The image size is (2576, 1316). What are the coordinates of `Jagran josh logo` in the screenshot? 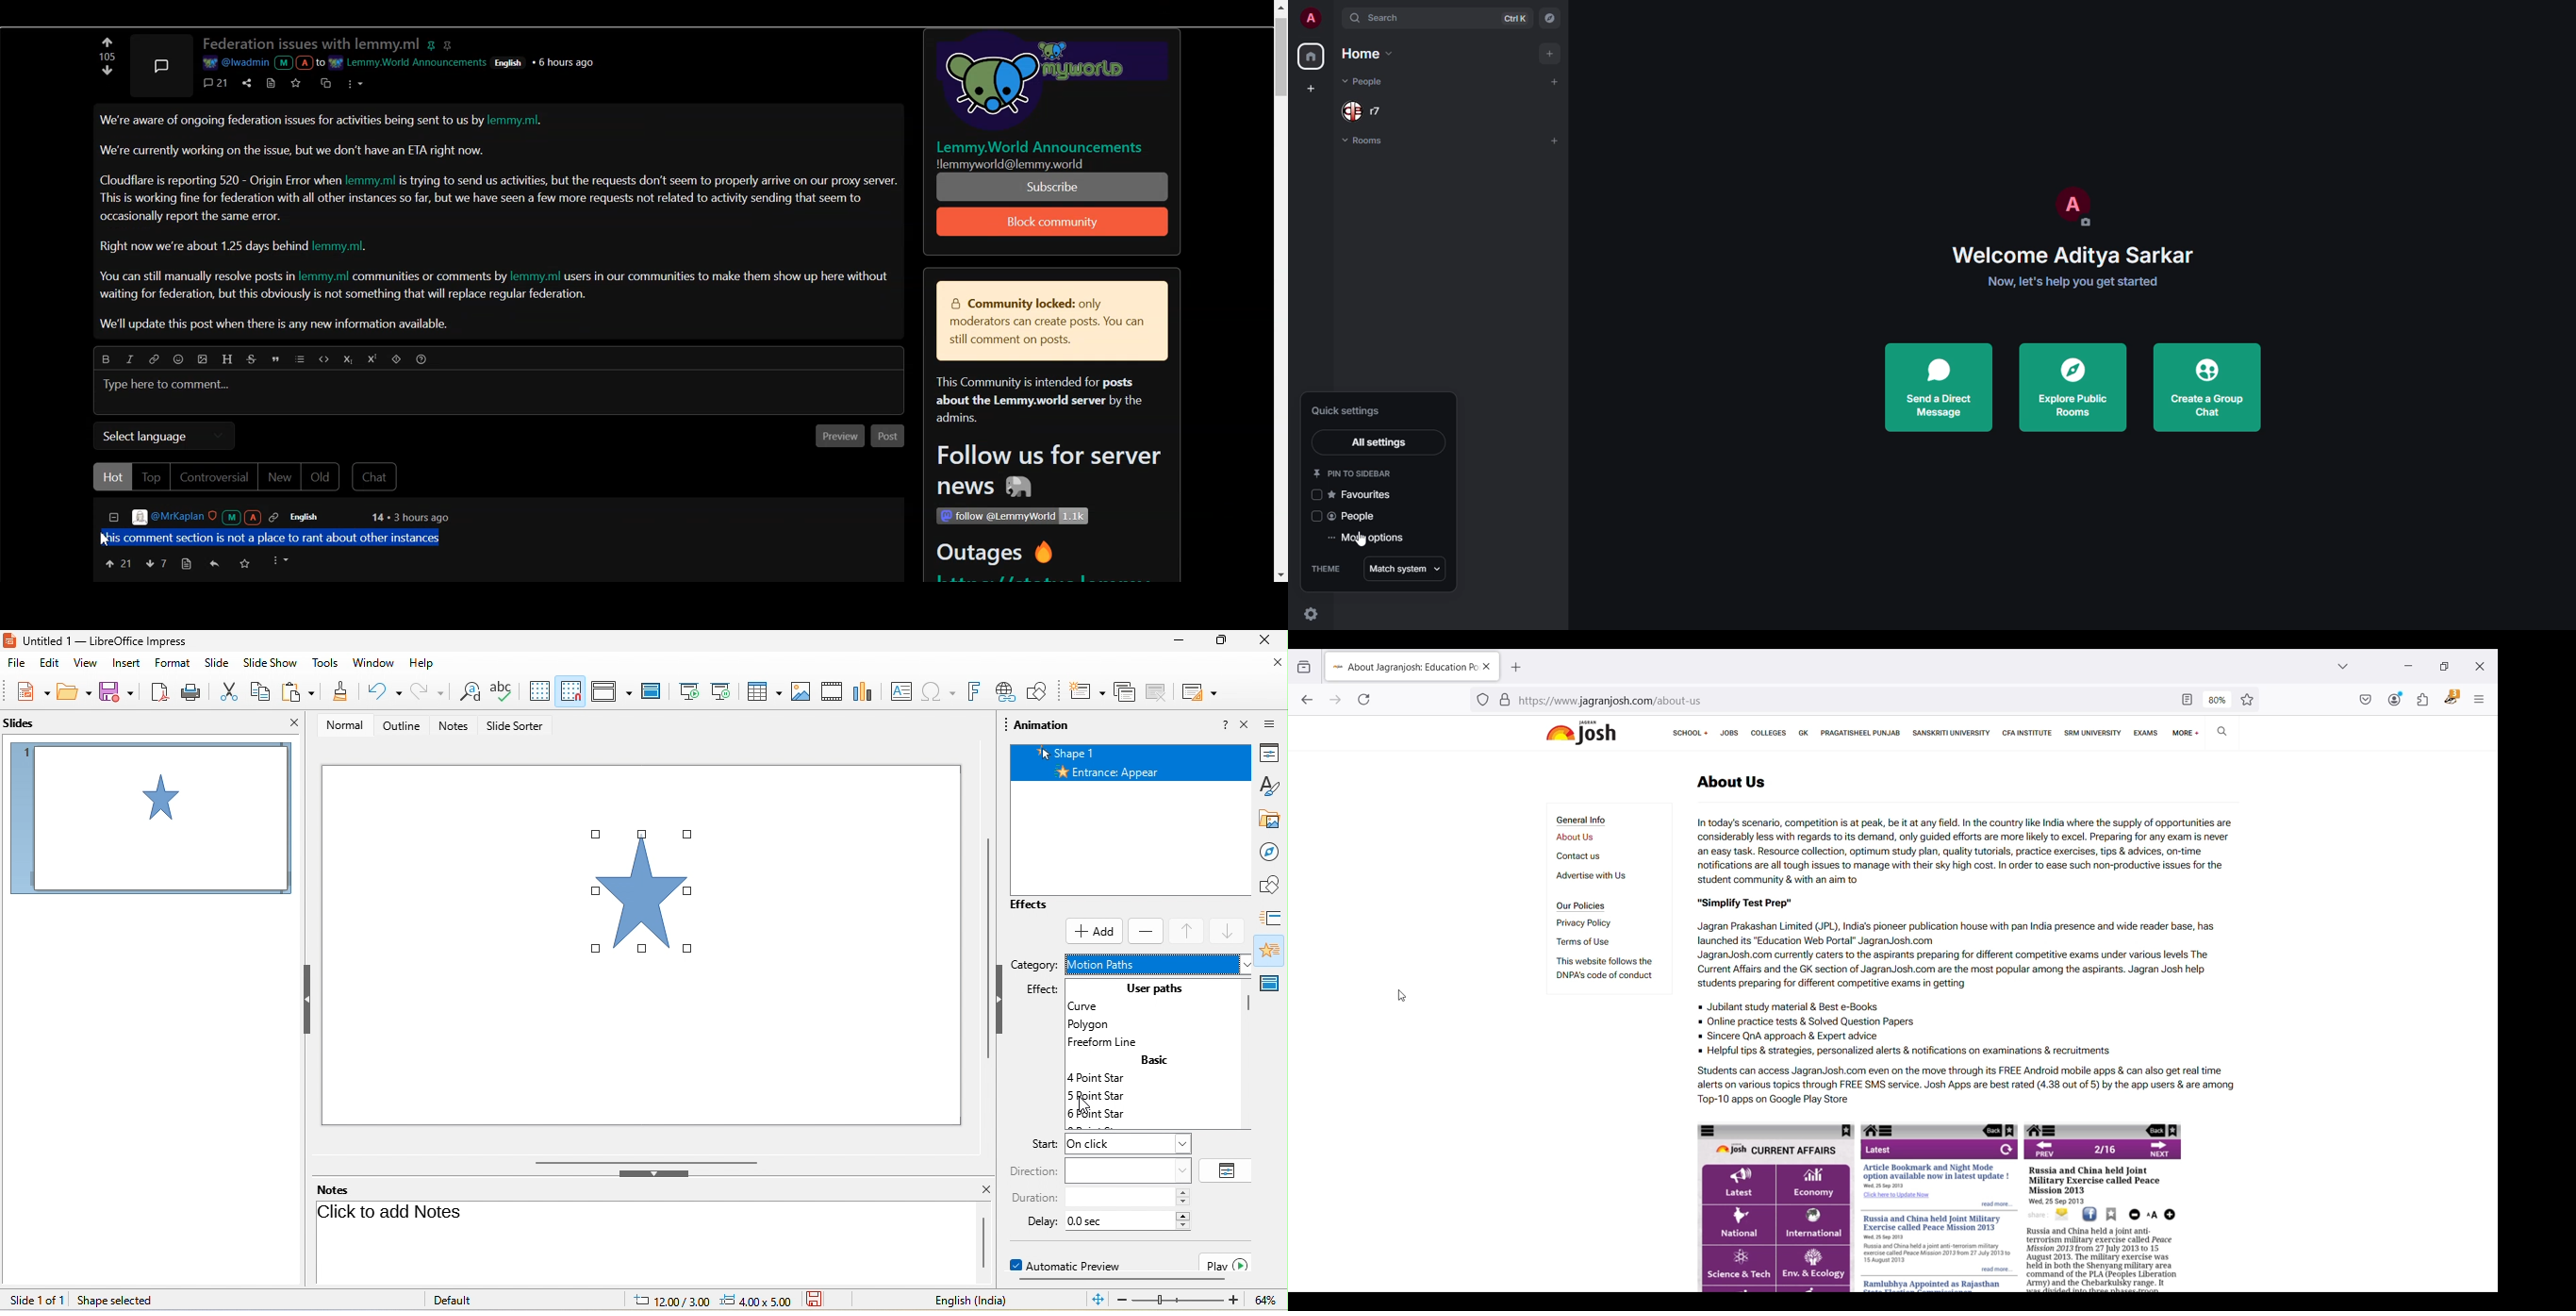 It's located at (1582, 733).